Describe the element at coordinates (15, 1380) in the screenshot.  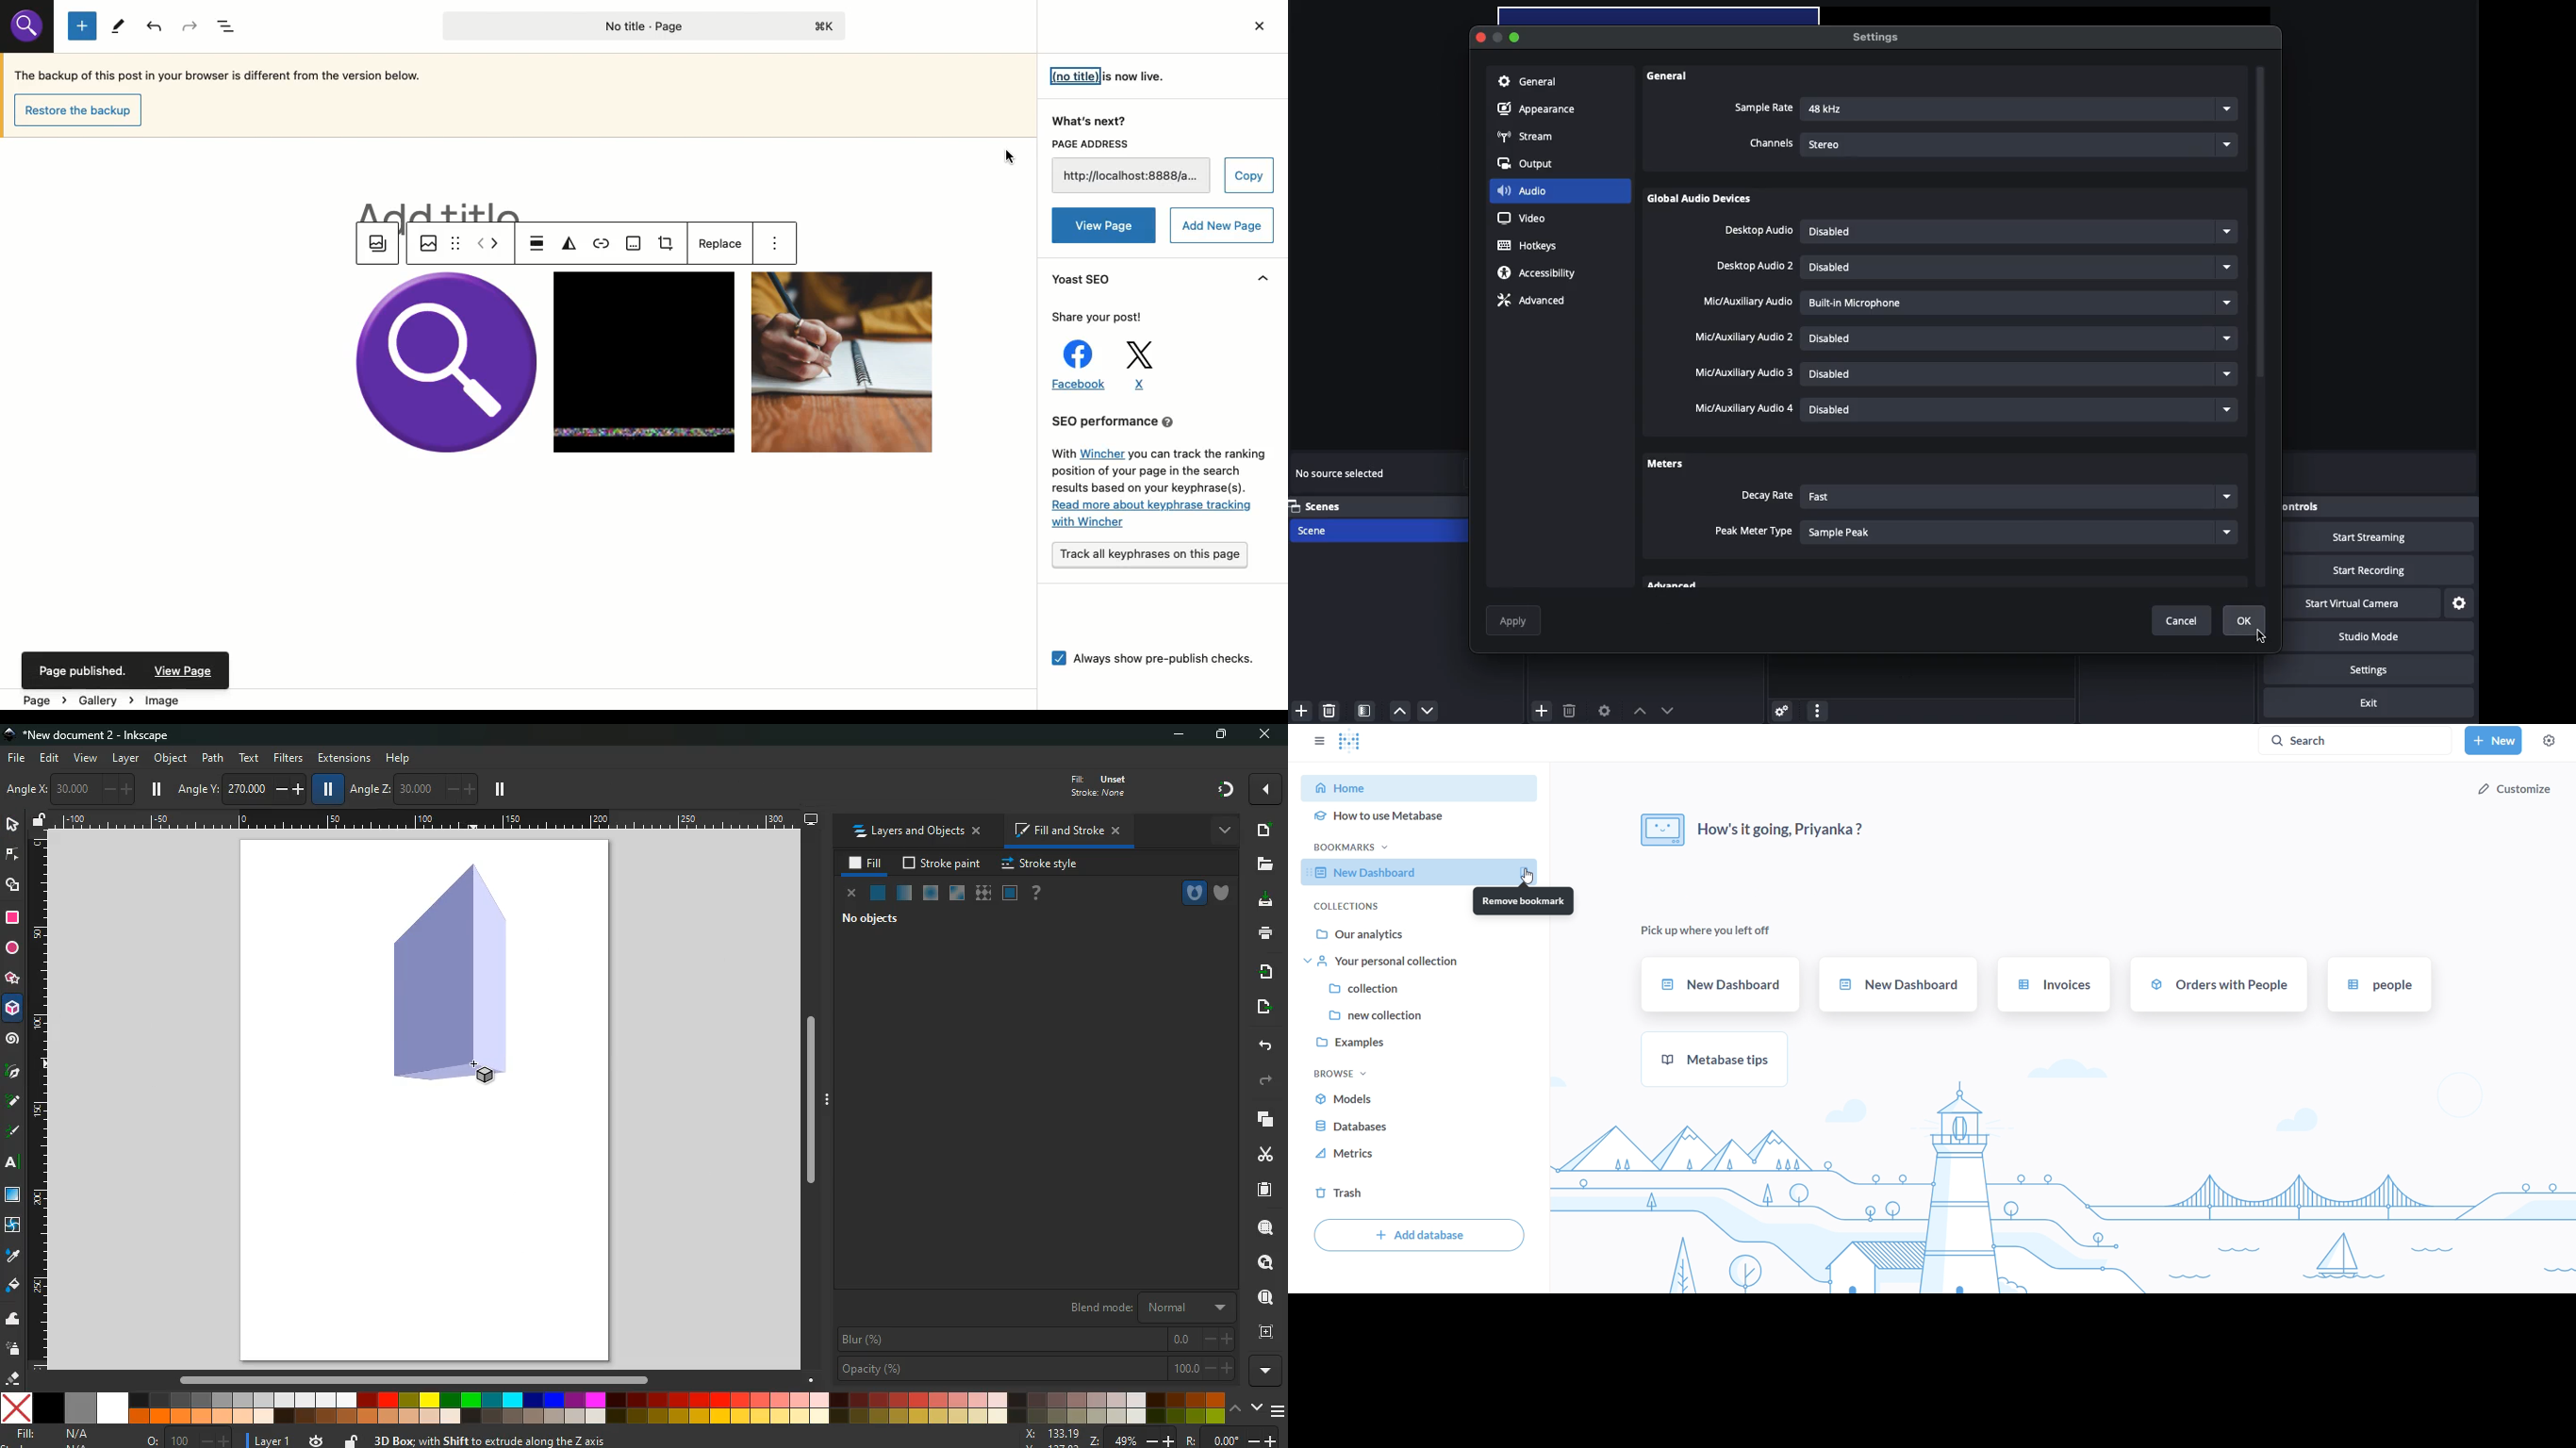
I see `eraser` at that location.